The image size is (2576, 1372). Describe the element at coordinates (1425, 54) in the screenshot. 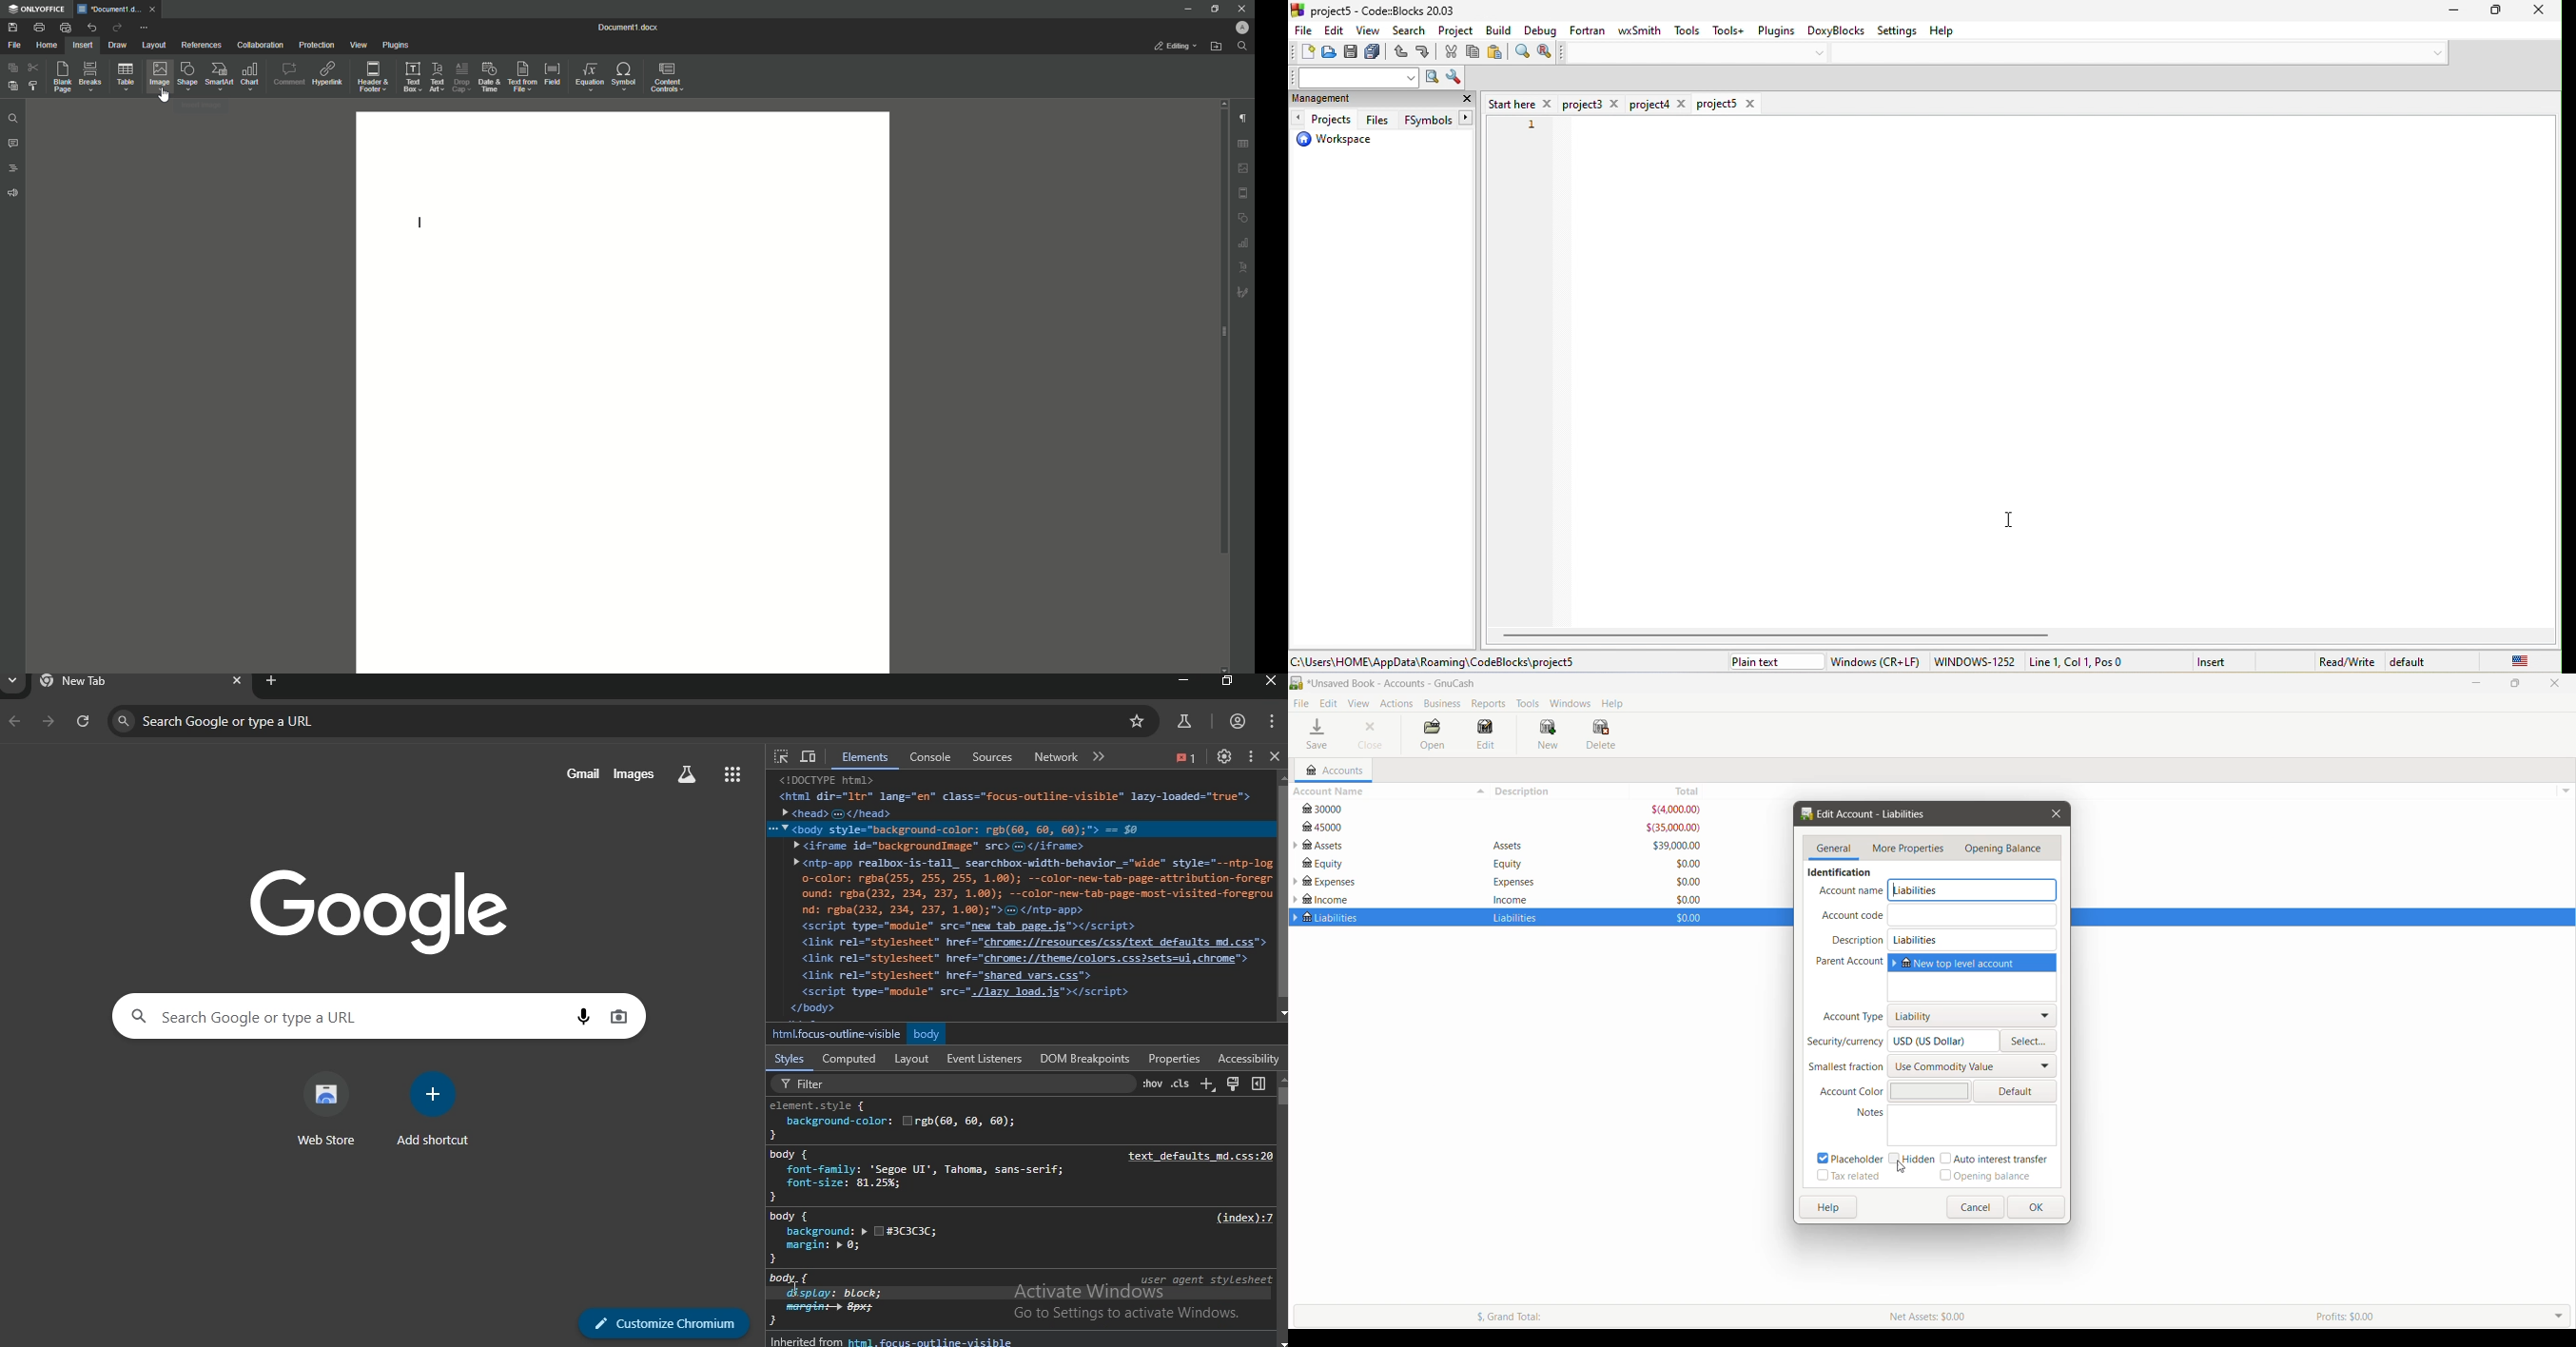

I see `redo` at that location.